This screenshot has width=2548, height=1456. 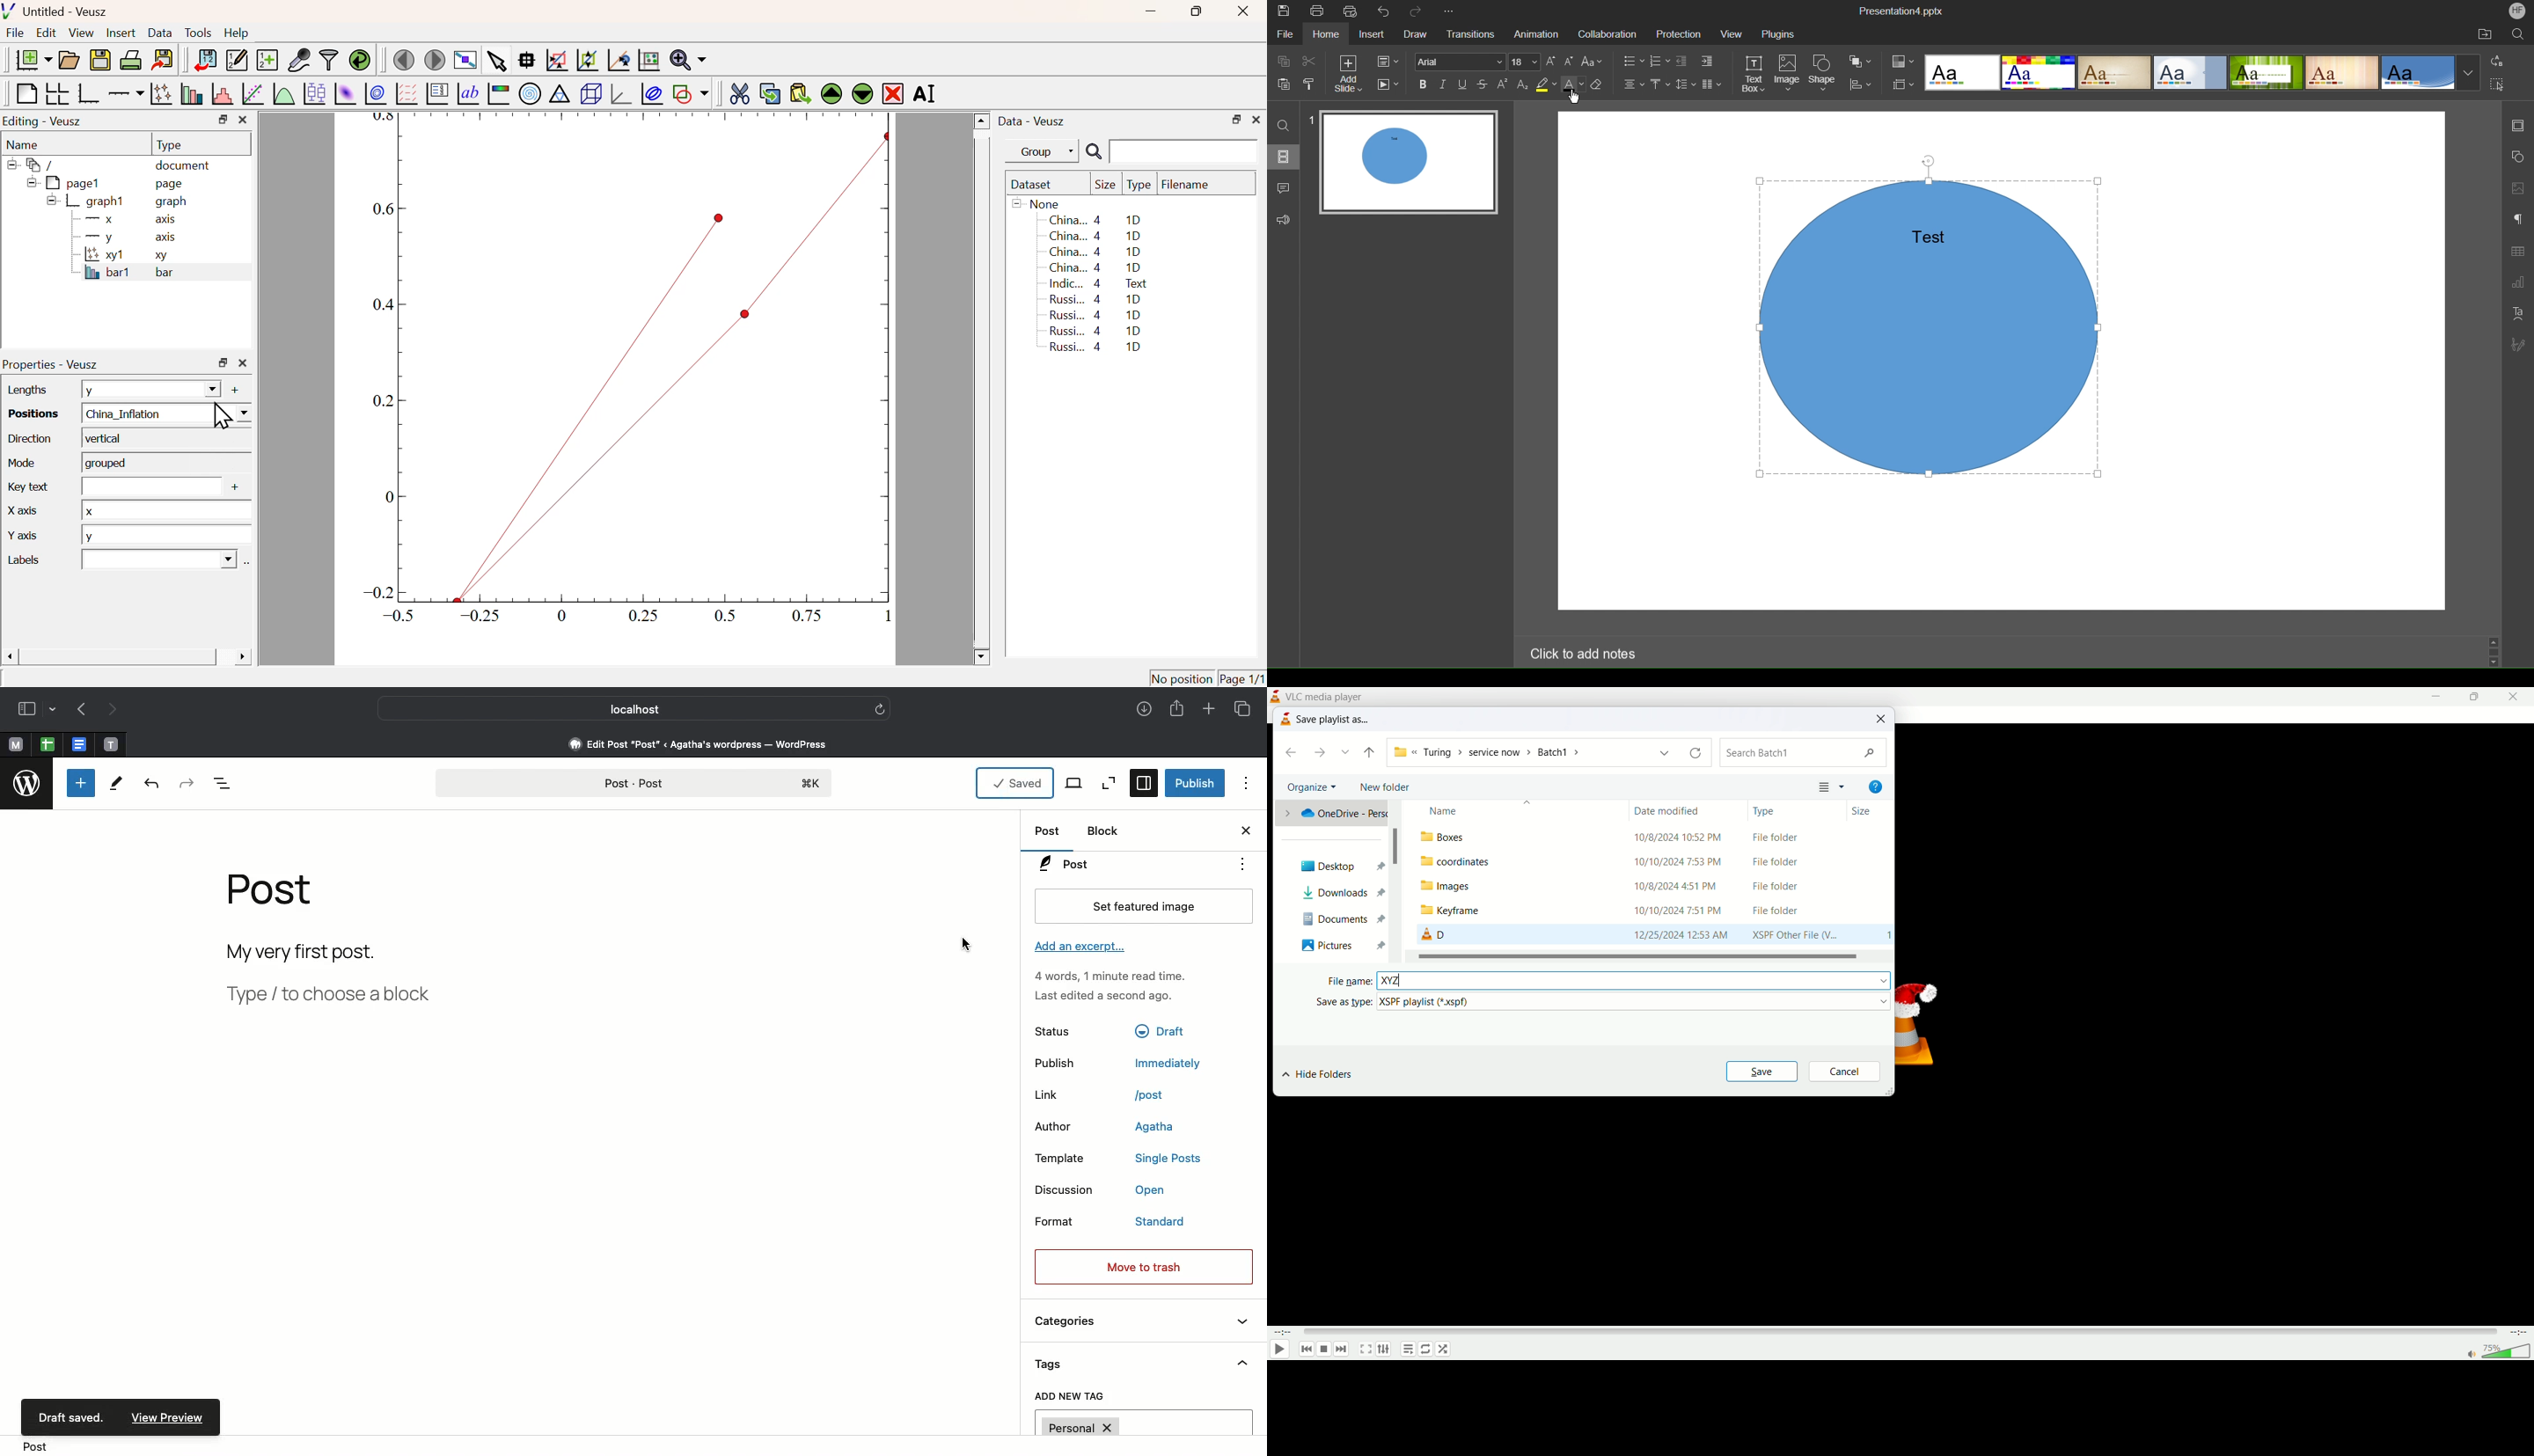 I want to click on Paste, so click(x=1280, y=86).